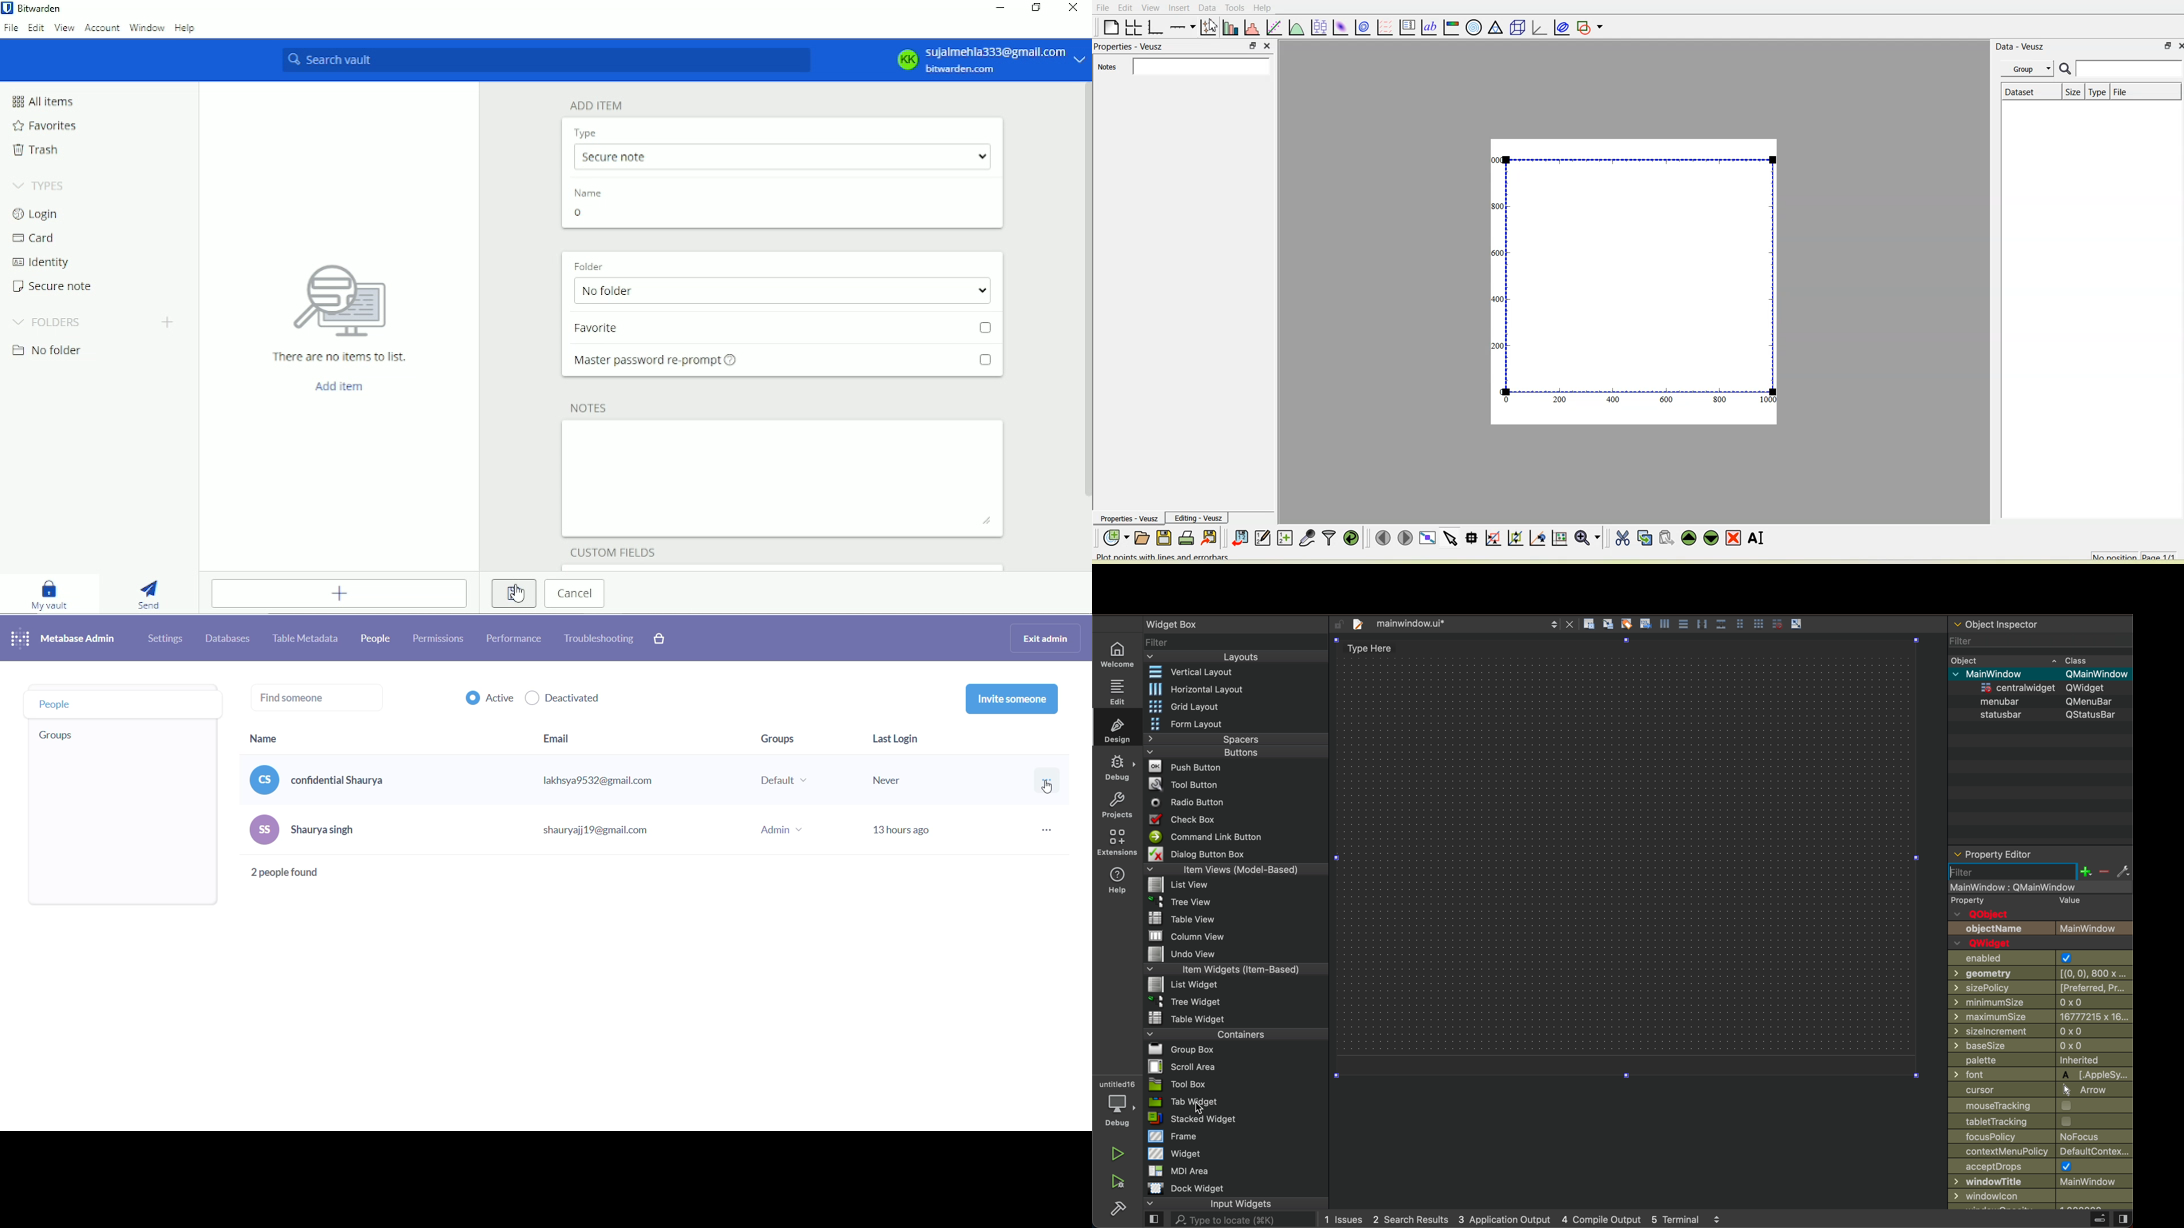  What do you see at coordinates (37, 28) in the screenshot?
I see `Edit` at bounding box center [37, 28].